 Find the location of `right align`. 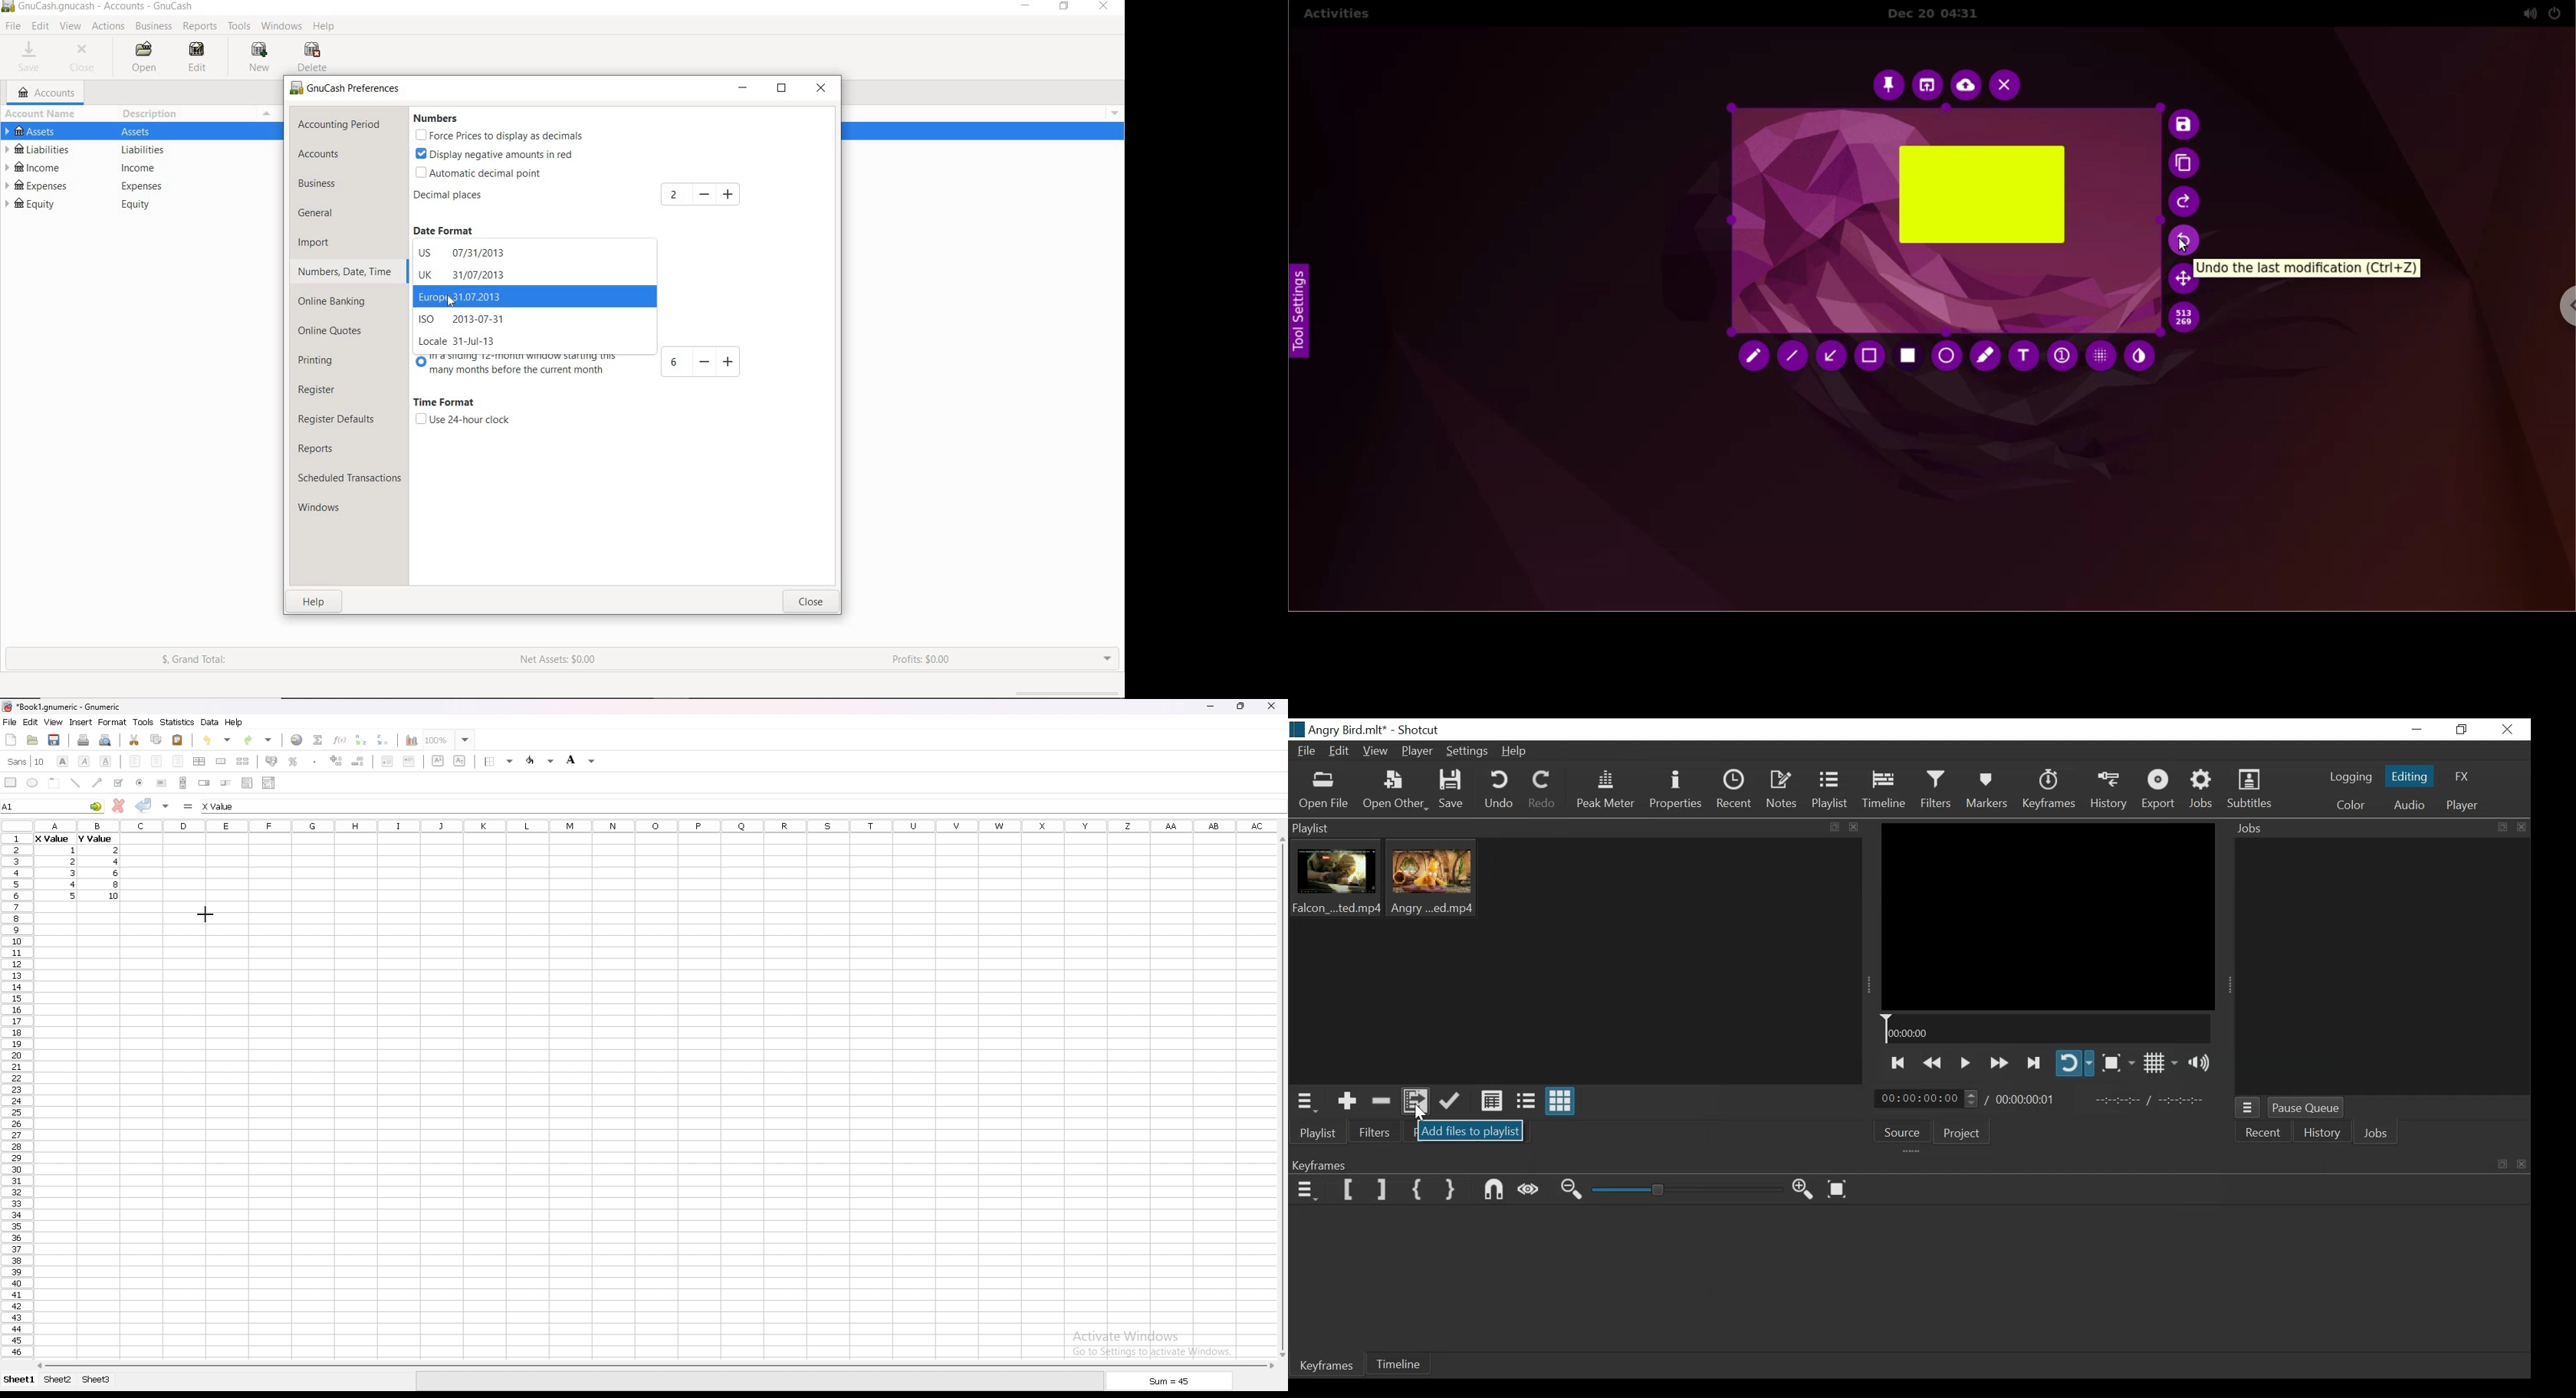

right align is located at coordinates (178, 761).